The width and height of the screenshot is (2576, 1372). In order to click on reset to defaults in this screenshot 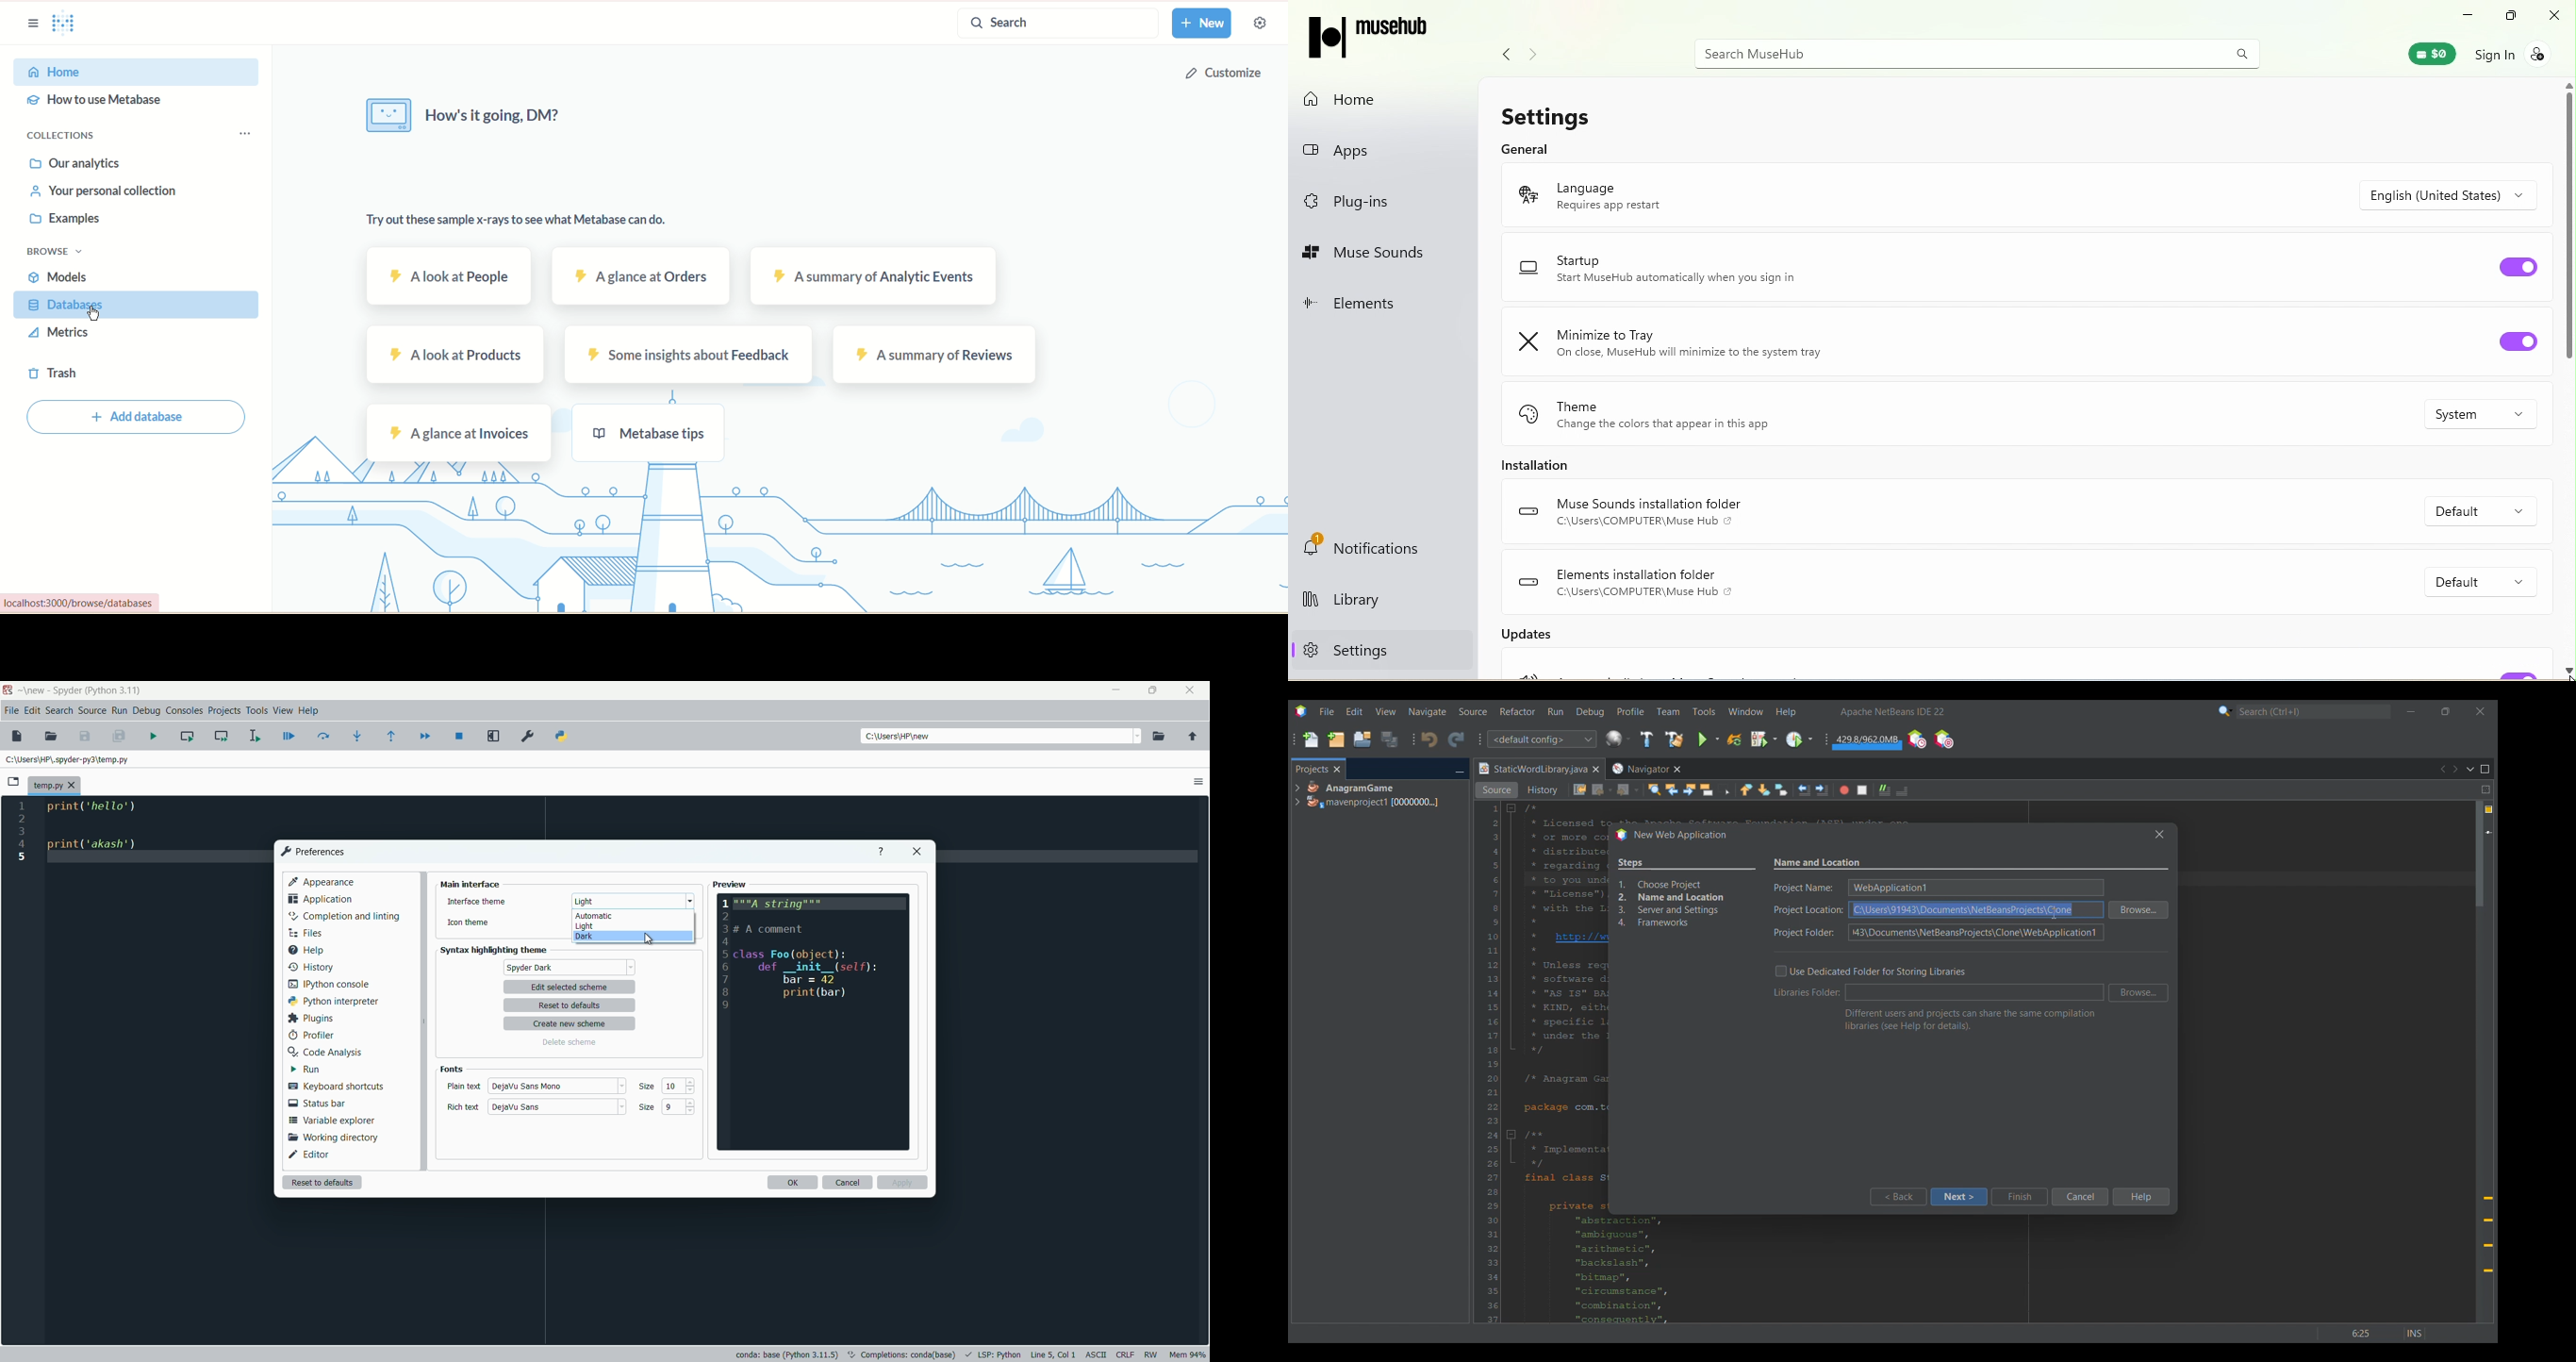, I will do `click(321, 1182)`.